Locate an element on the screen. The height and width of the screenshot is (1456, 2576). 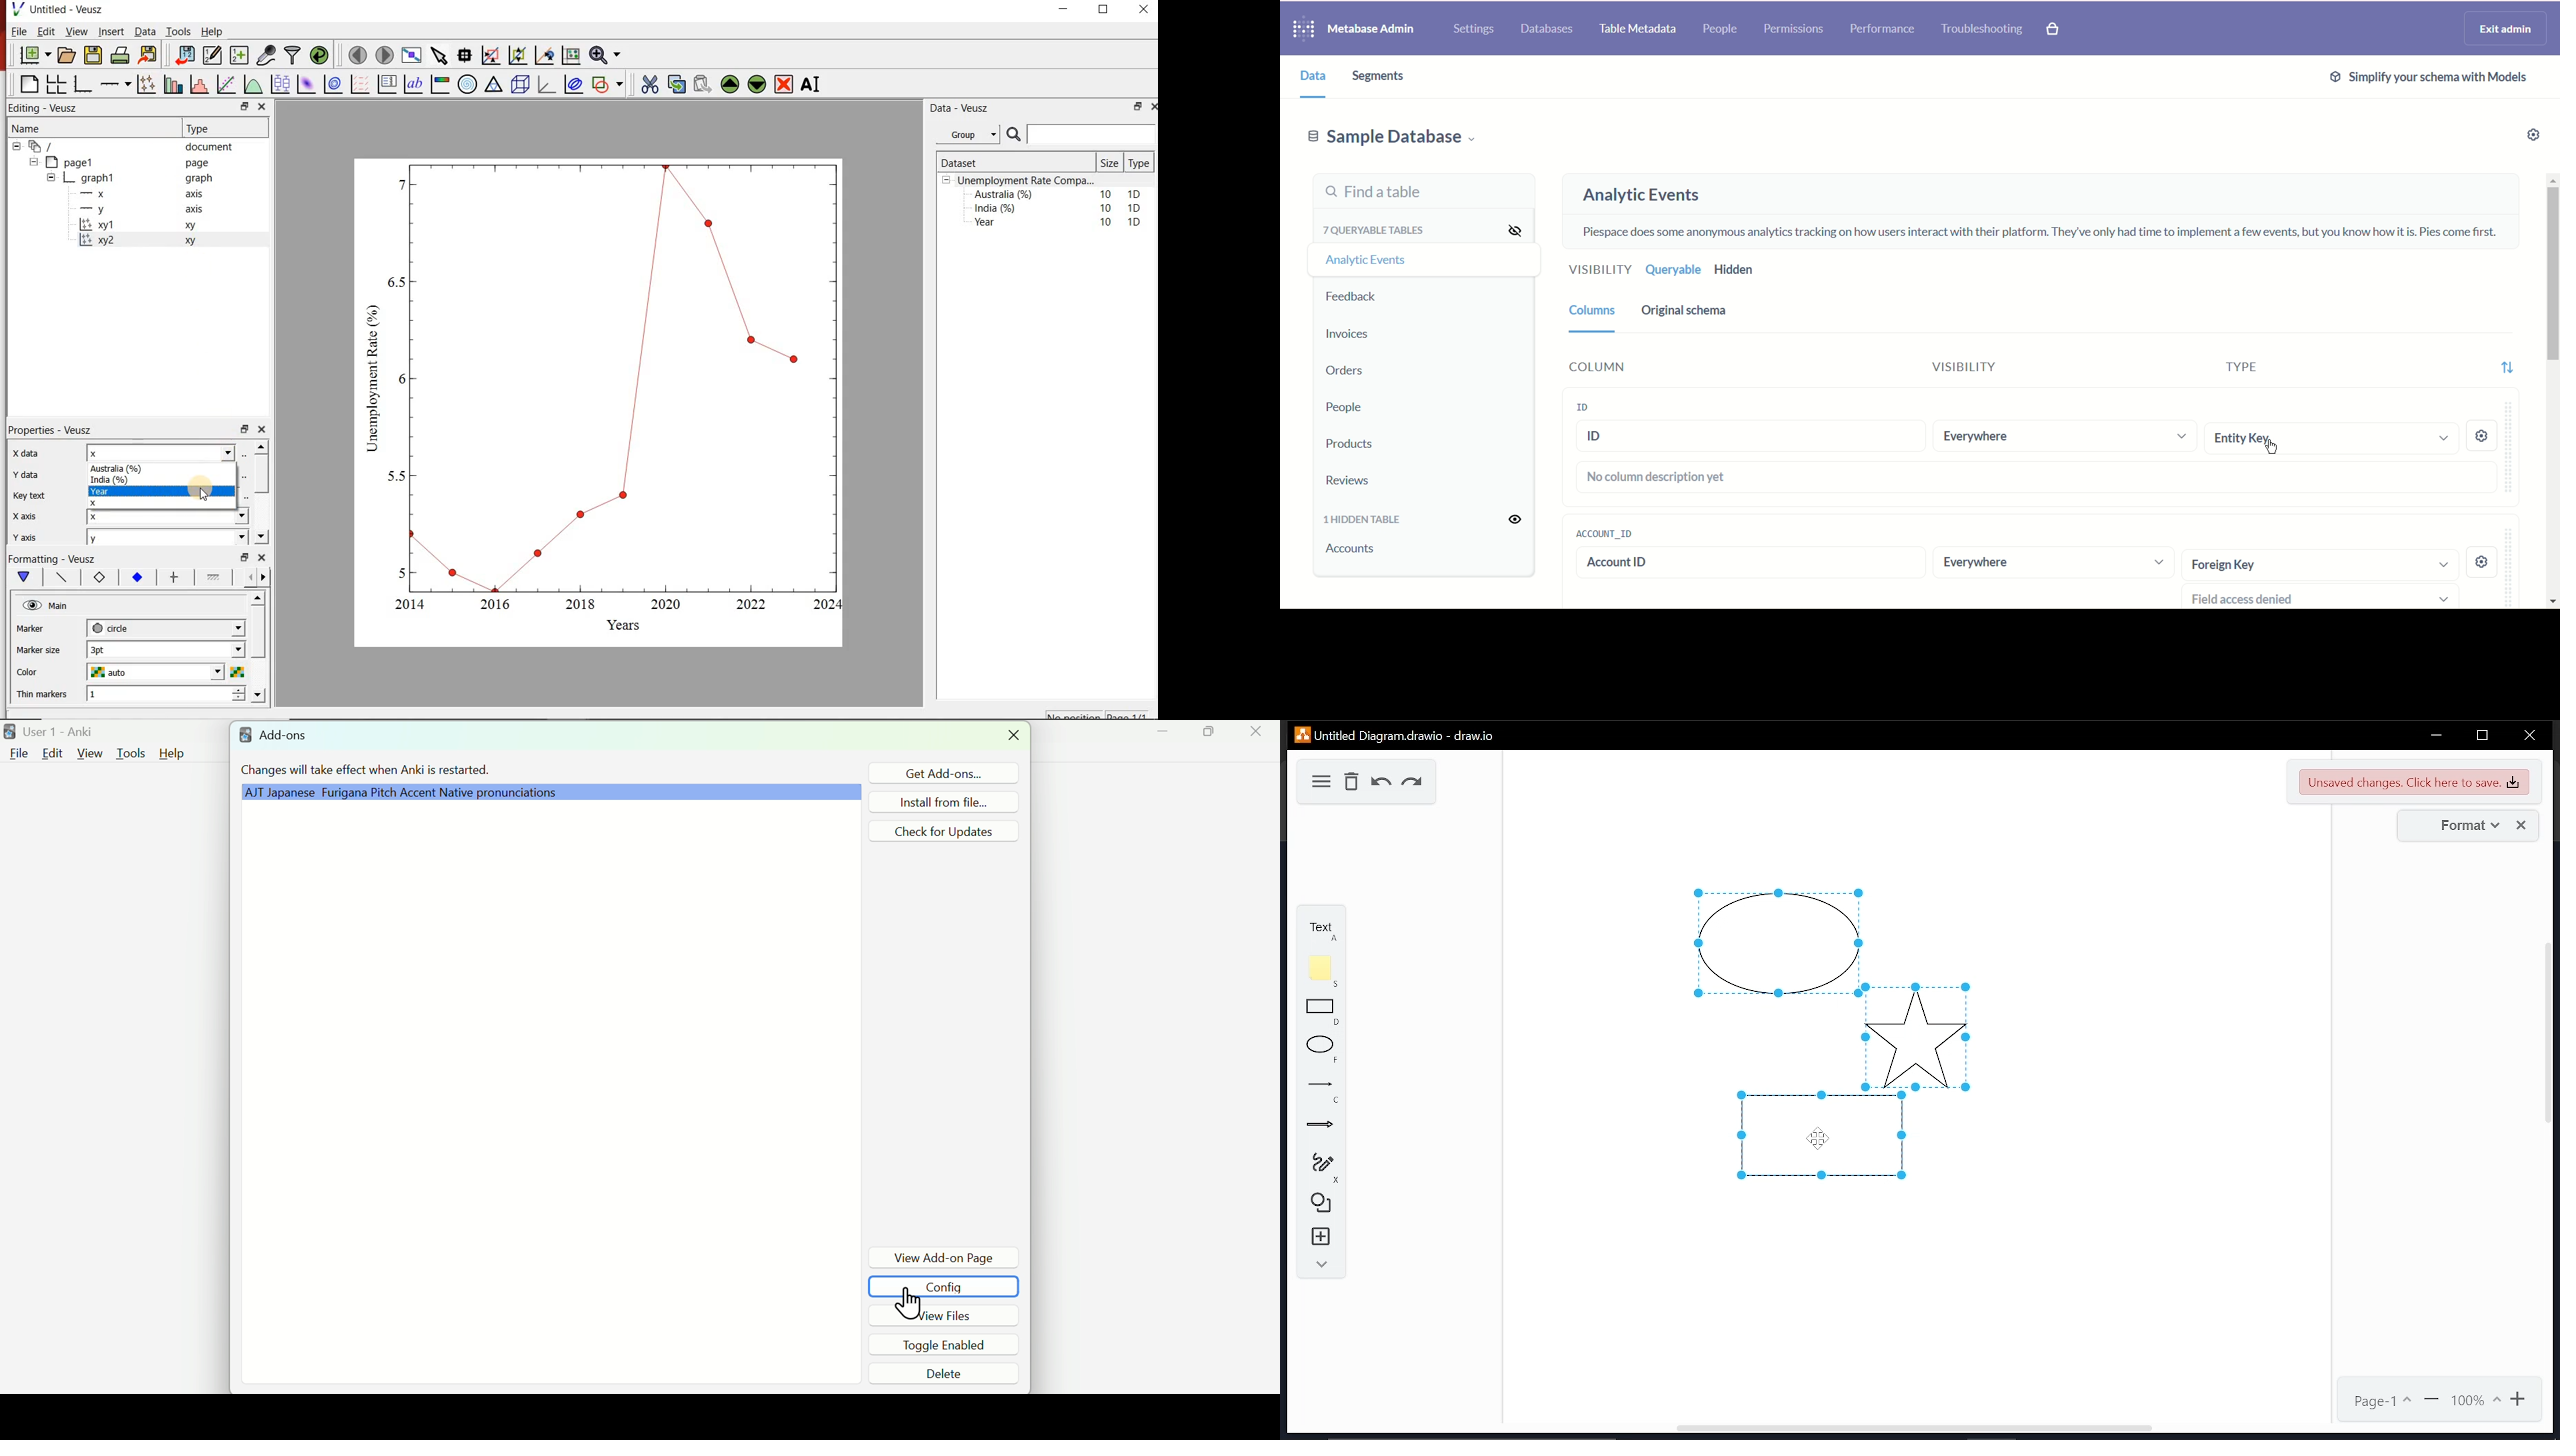
View Files is located at coordinates (943, 1317).